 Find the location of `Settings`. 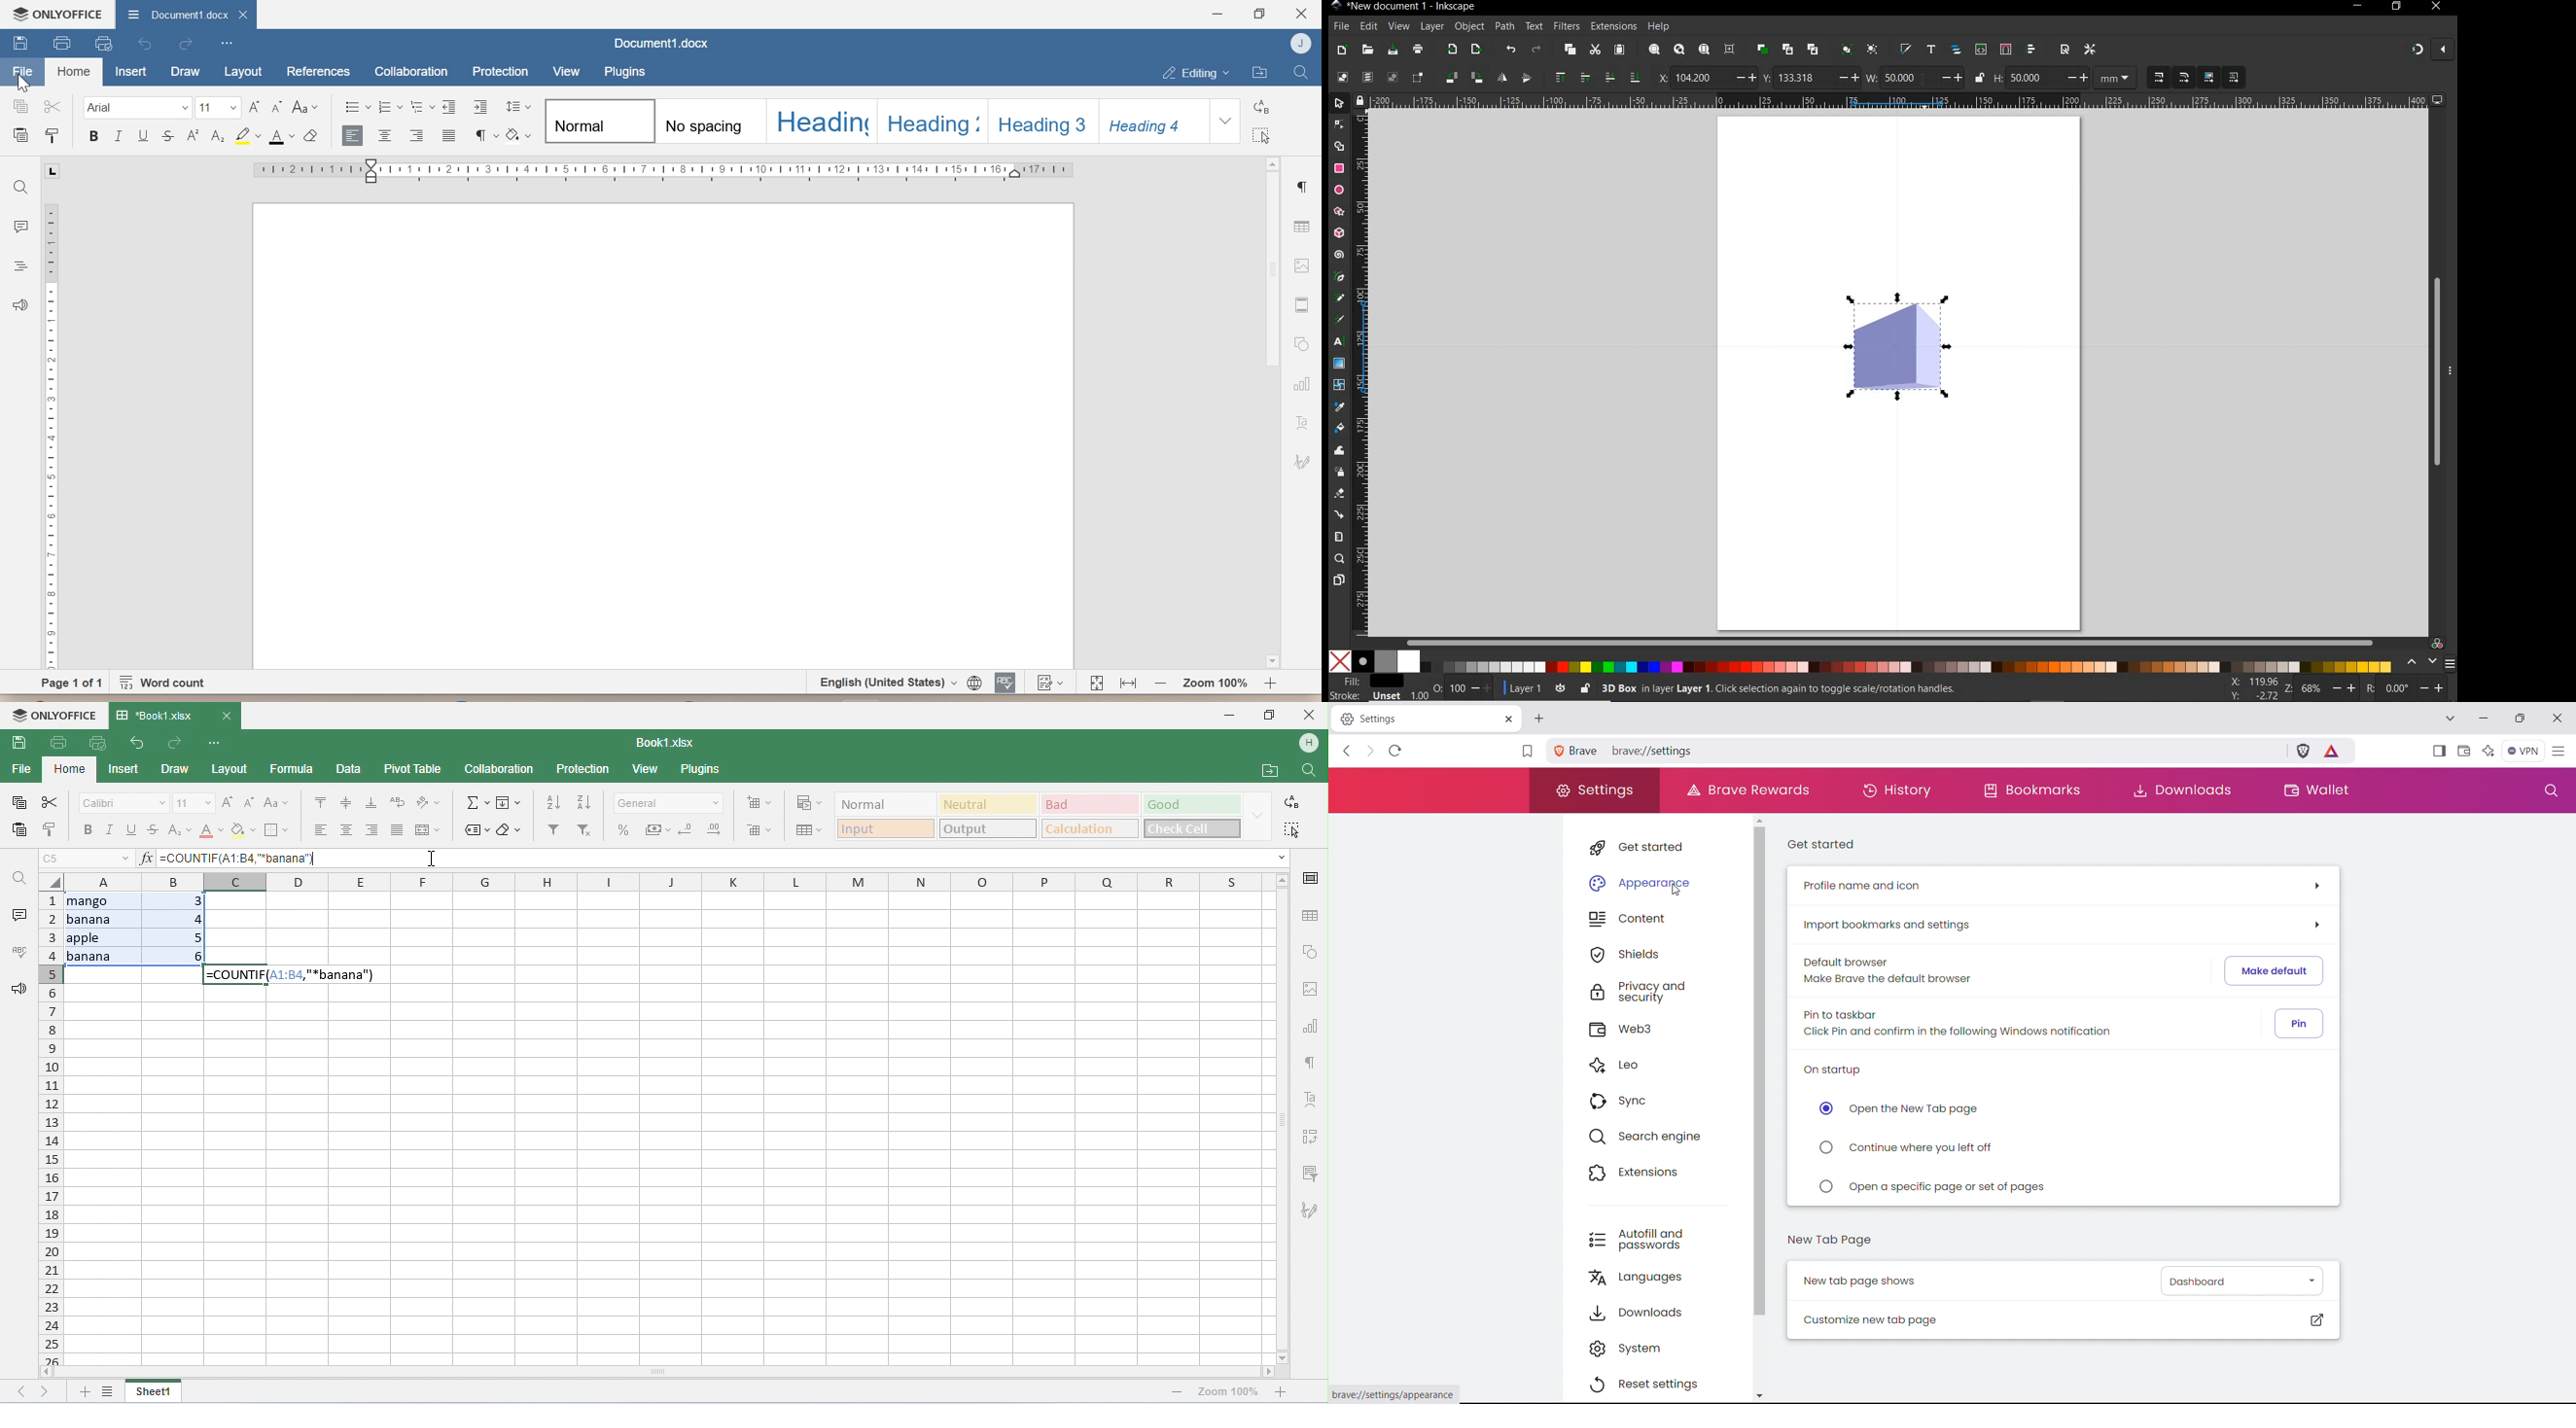

Settings is located at coordinates (1415, 719).